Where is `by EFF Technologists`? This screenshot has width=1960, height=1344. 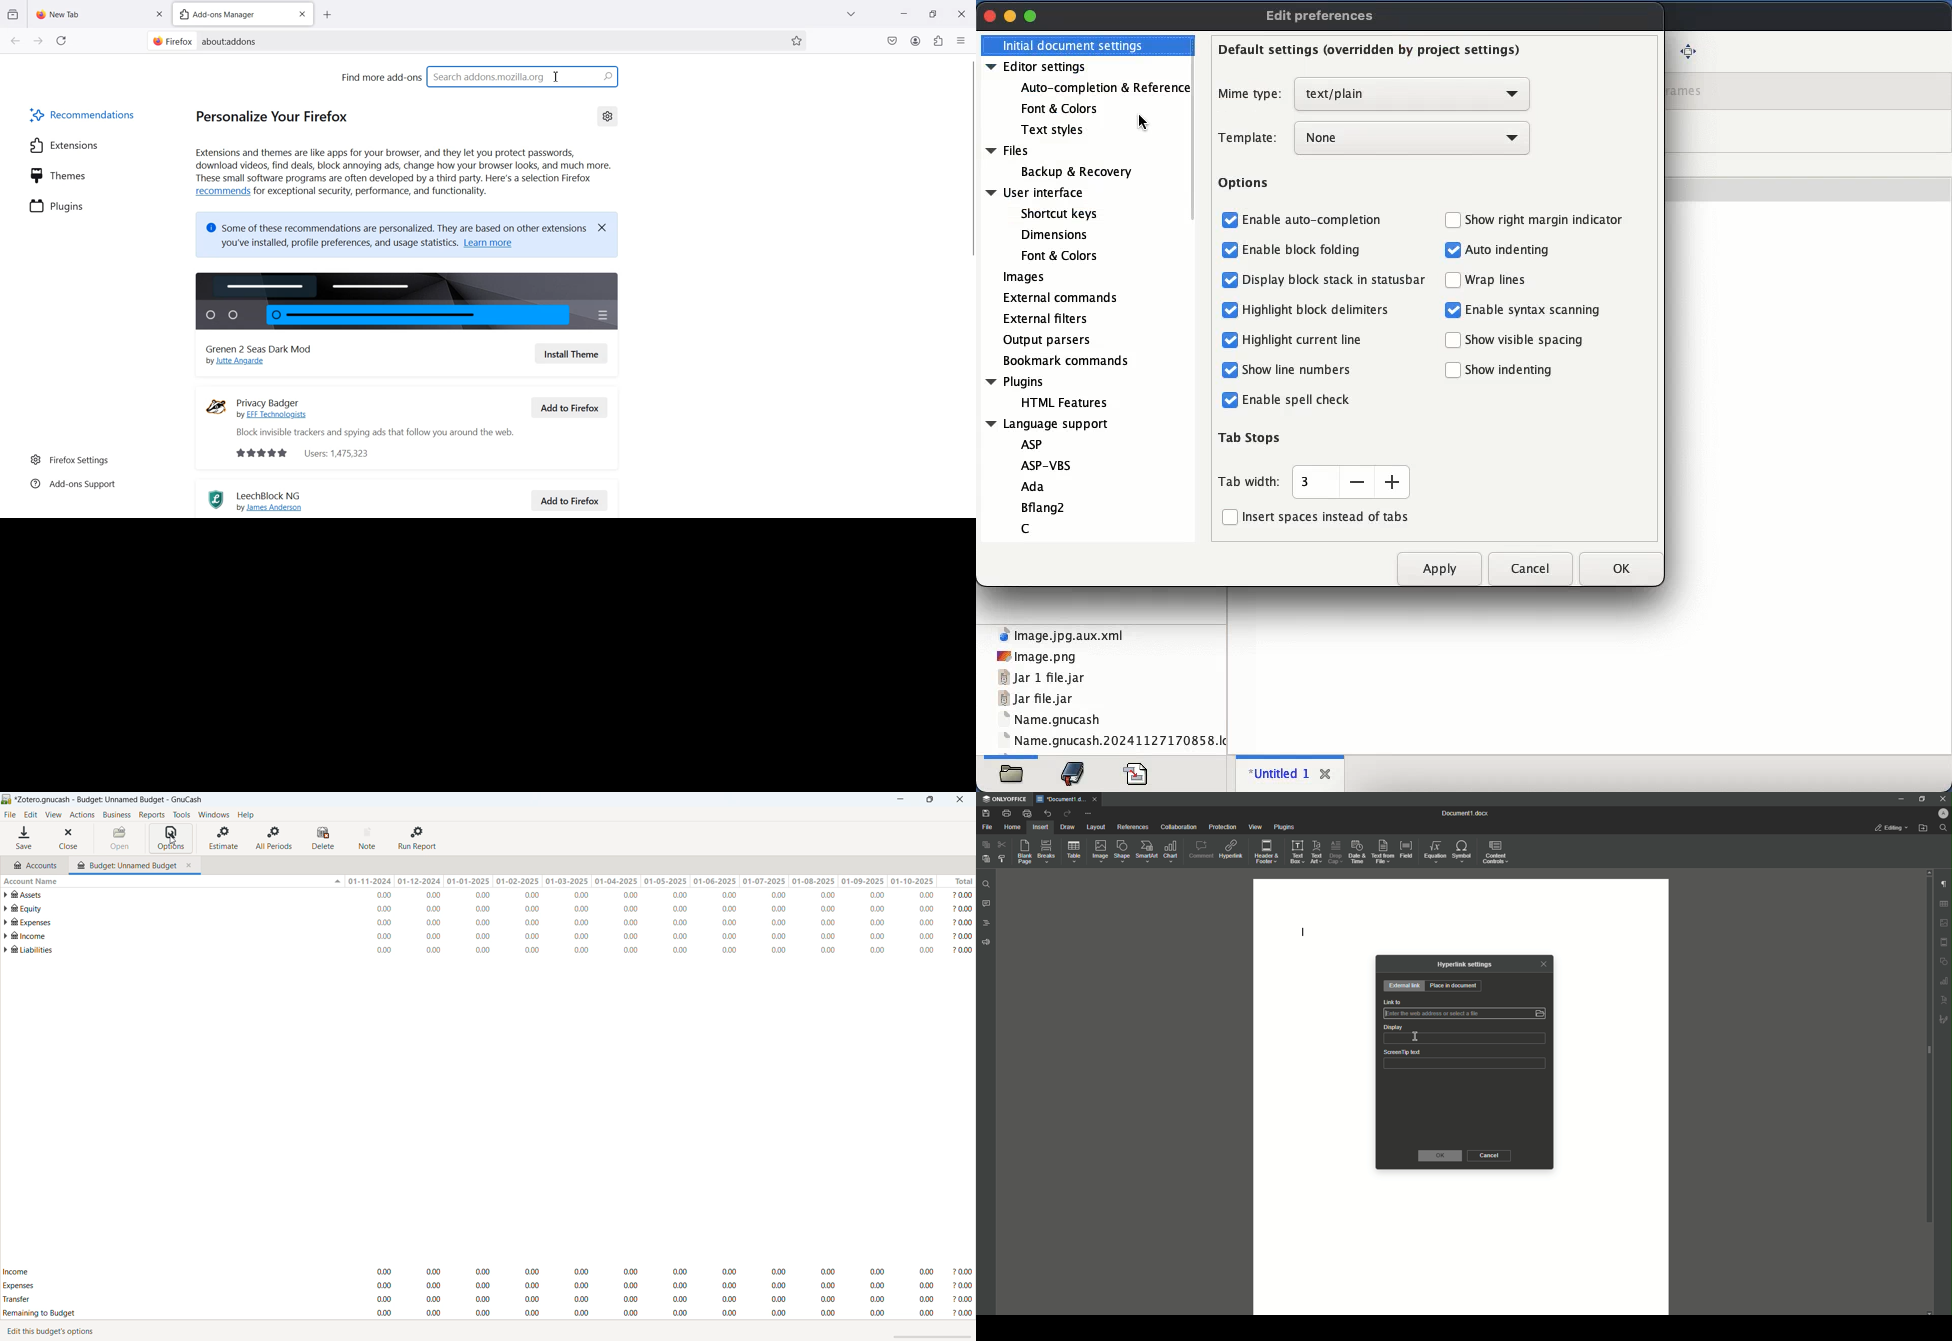
by EFF Technologists is located at coordinates (277, 415).